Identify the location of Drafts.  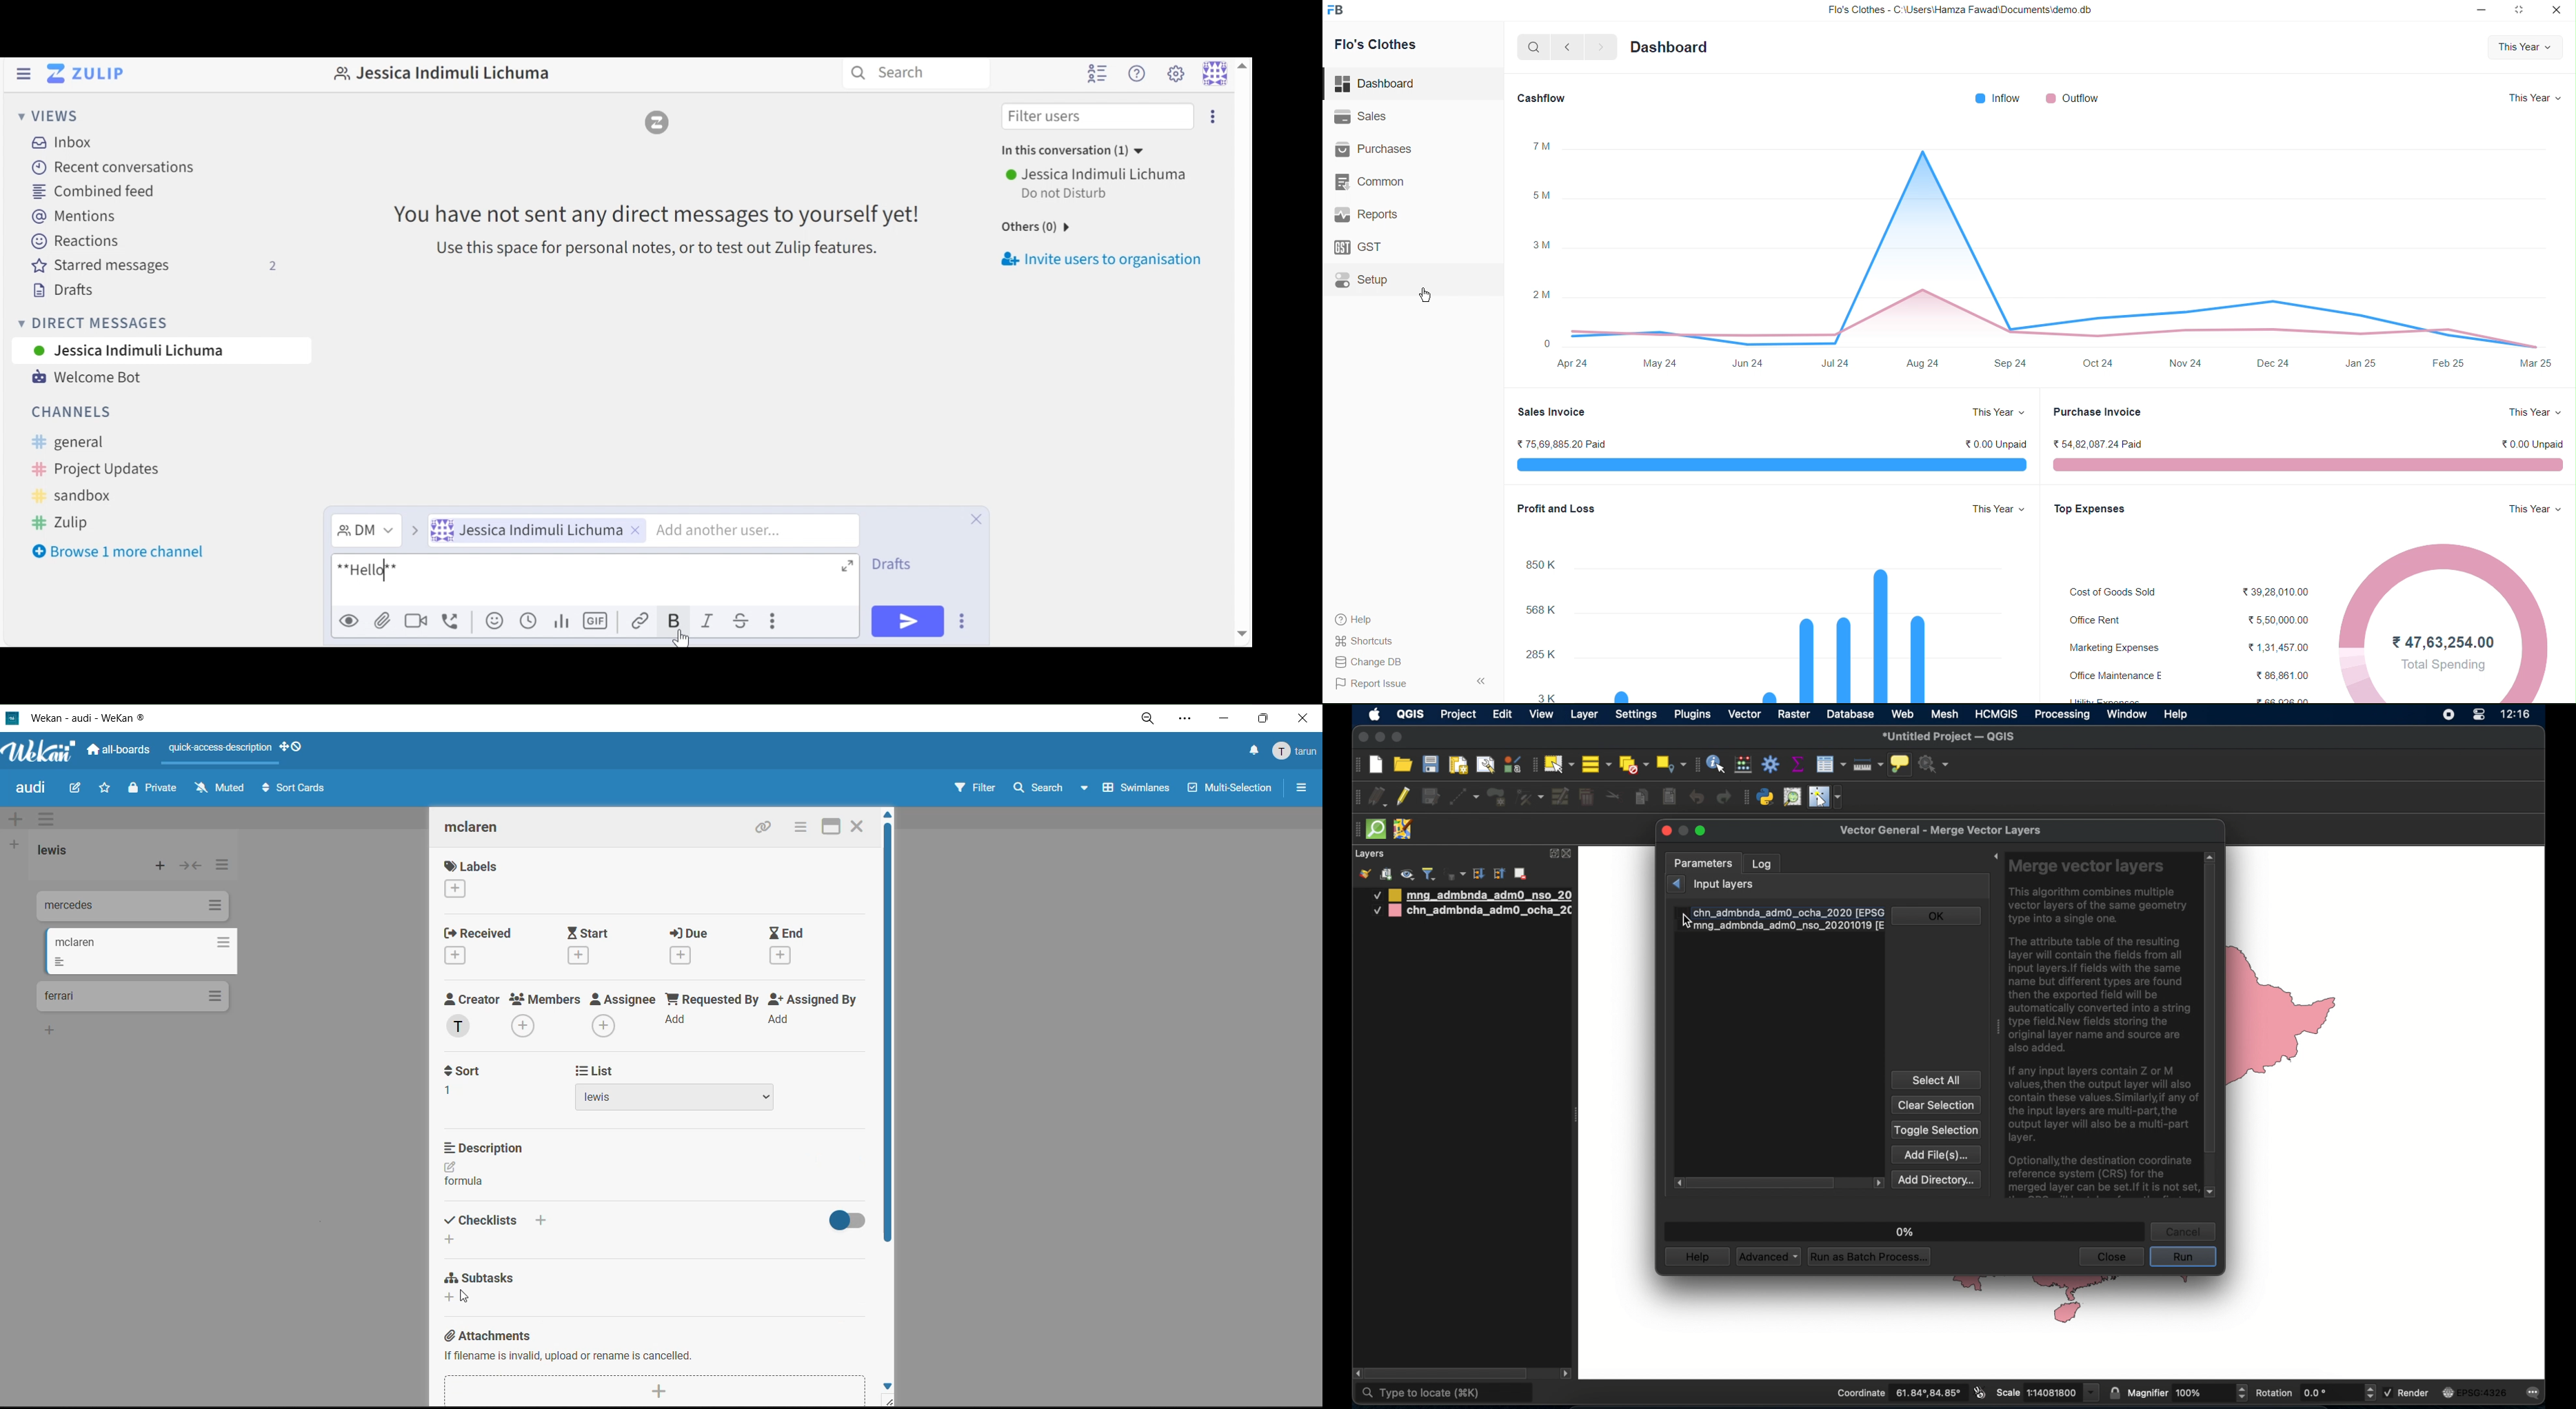
(62, 291).